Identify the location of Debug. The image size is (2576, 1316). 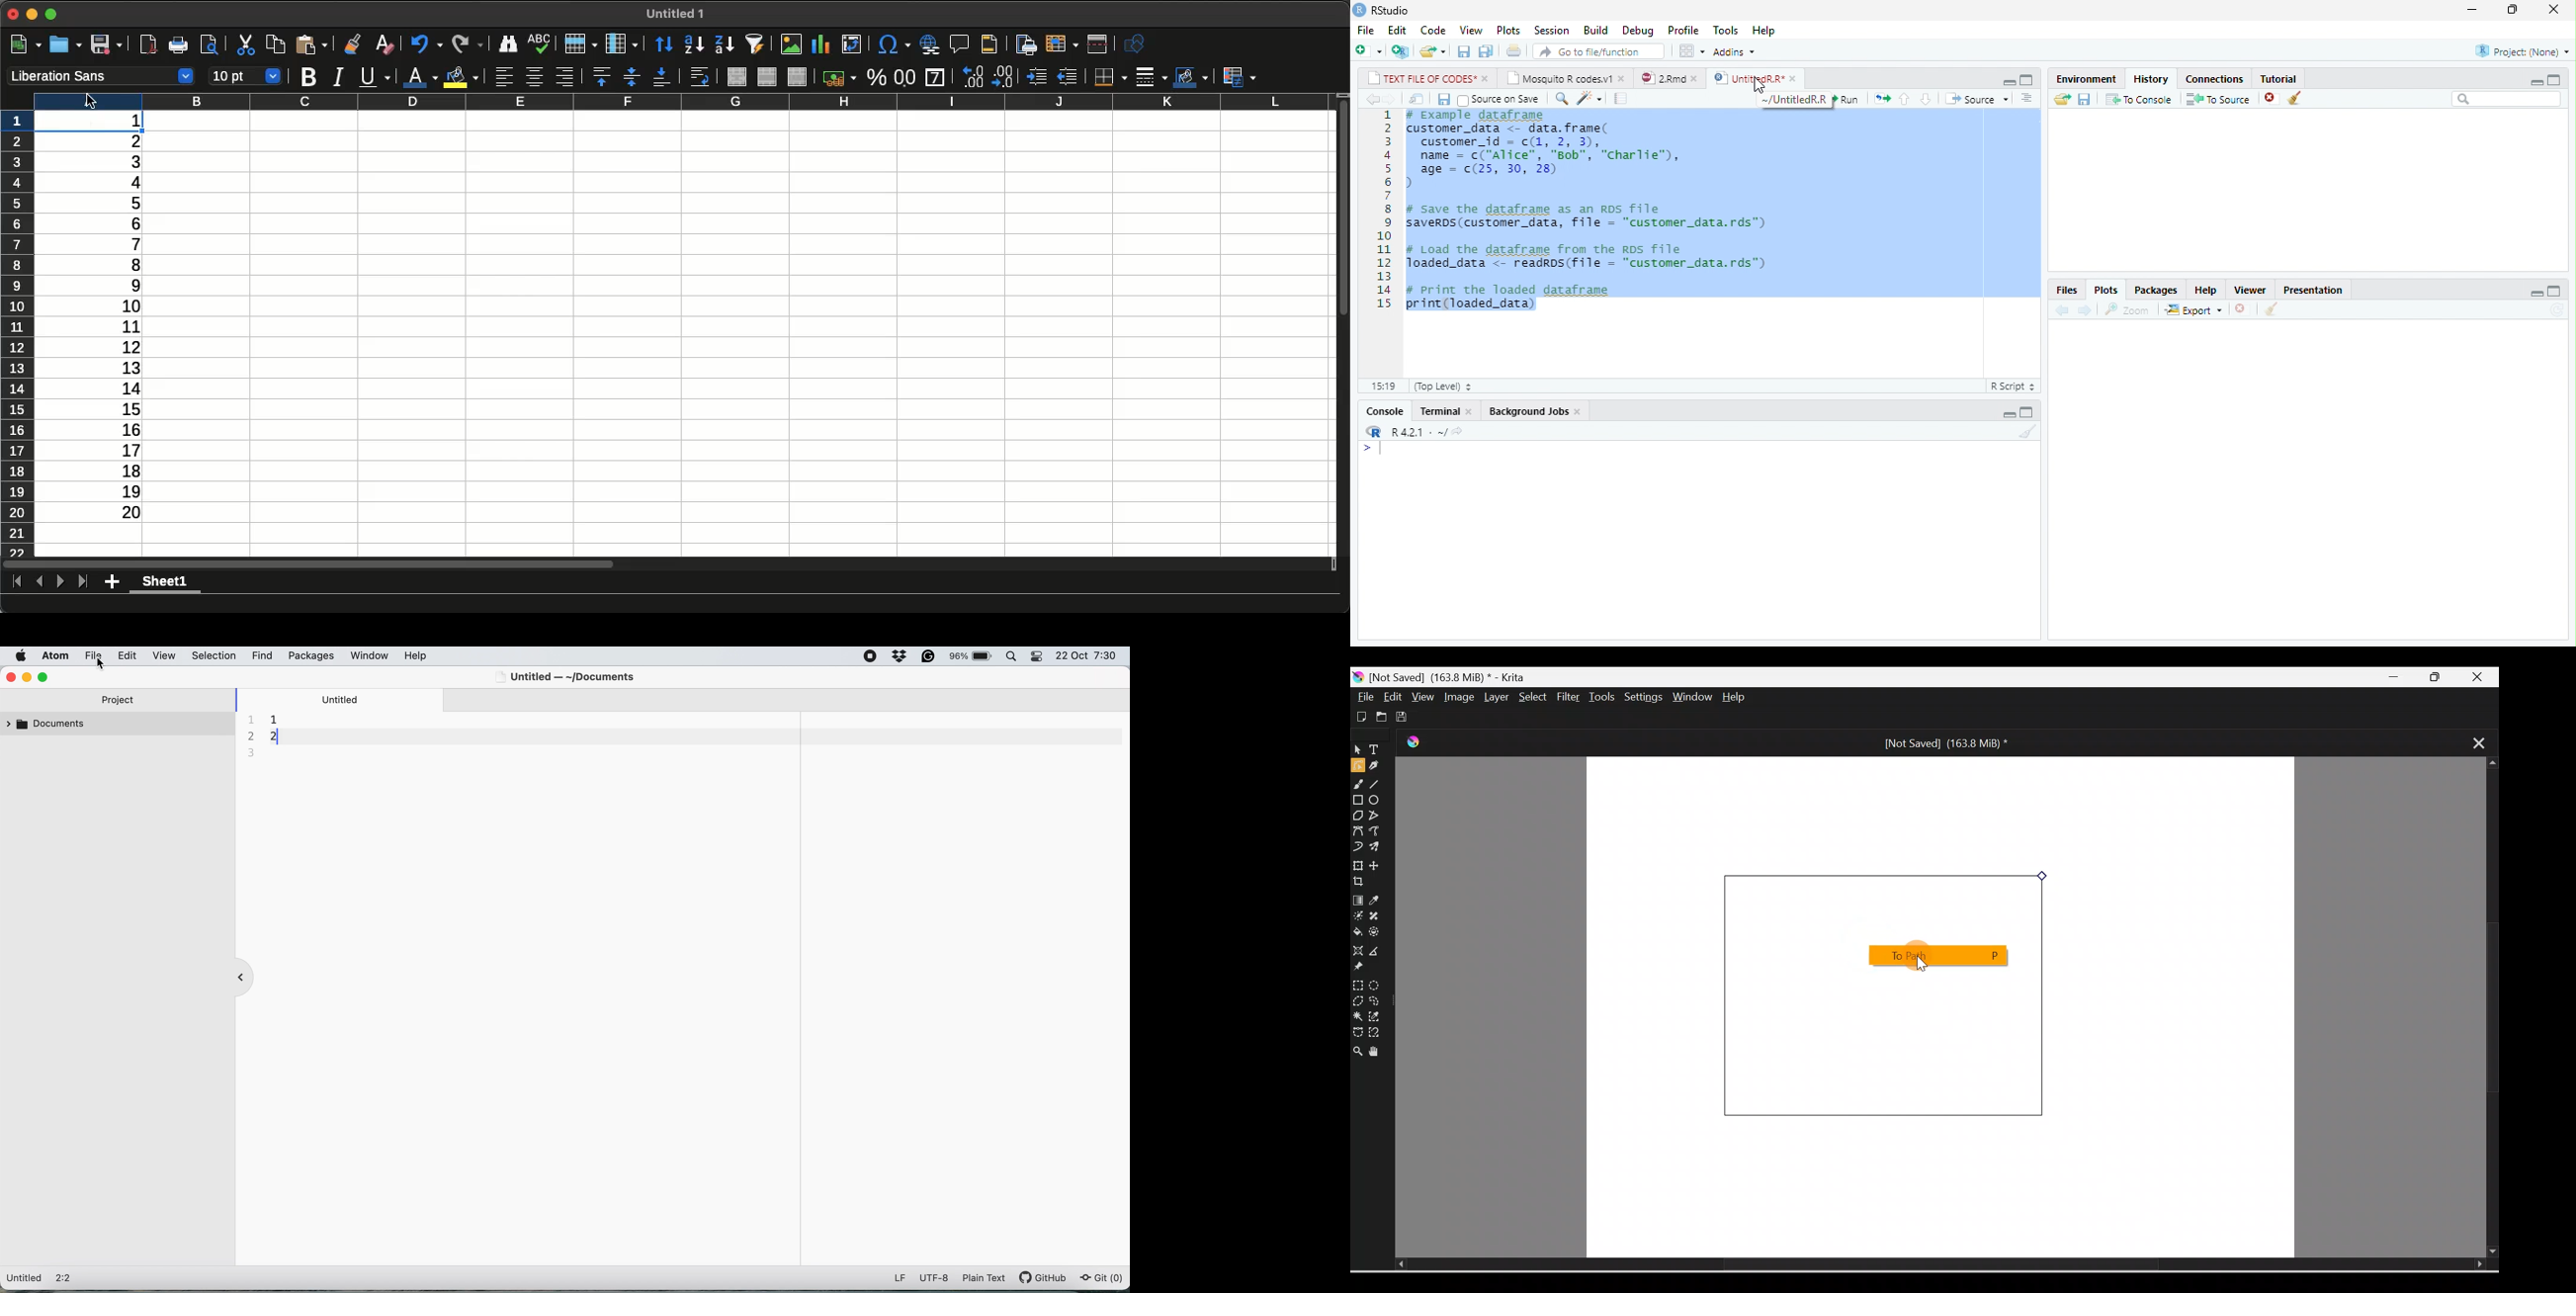
(1638, 31).